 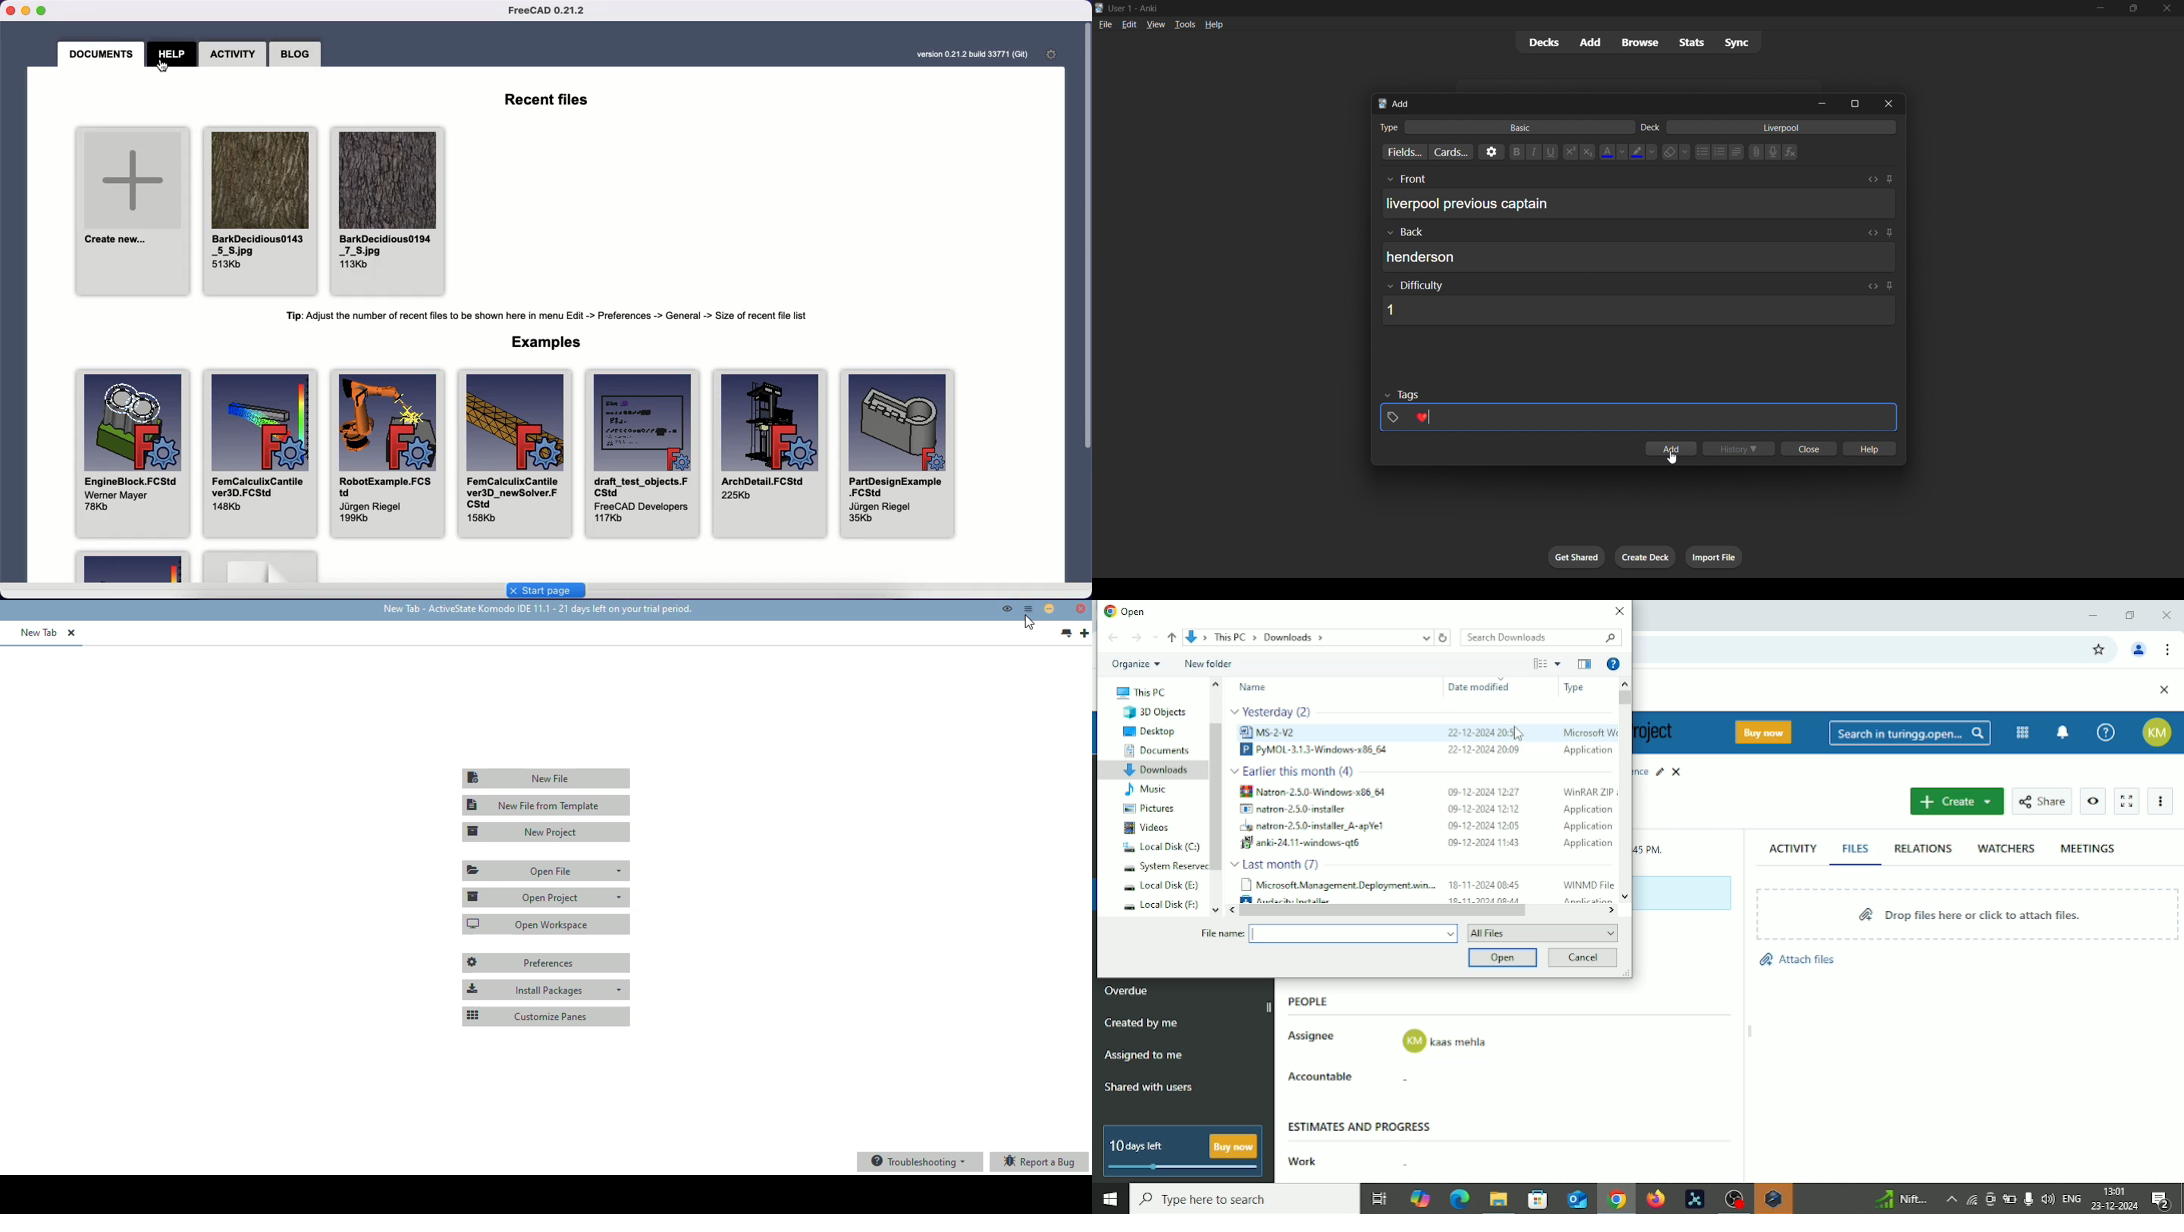 I want to click on Documents, so click(x=102, y=53).